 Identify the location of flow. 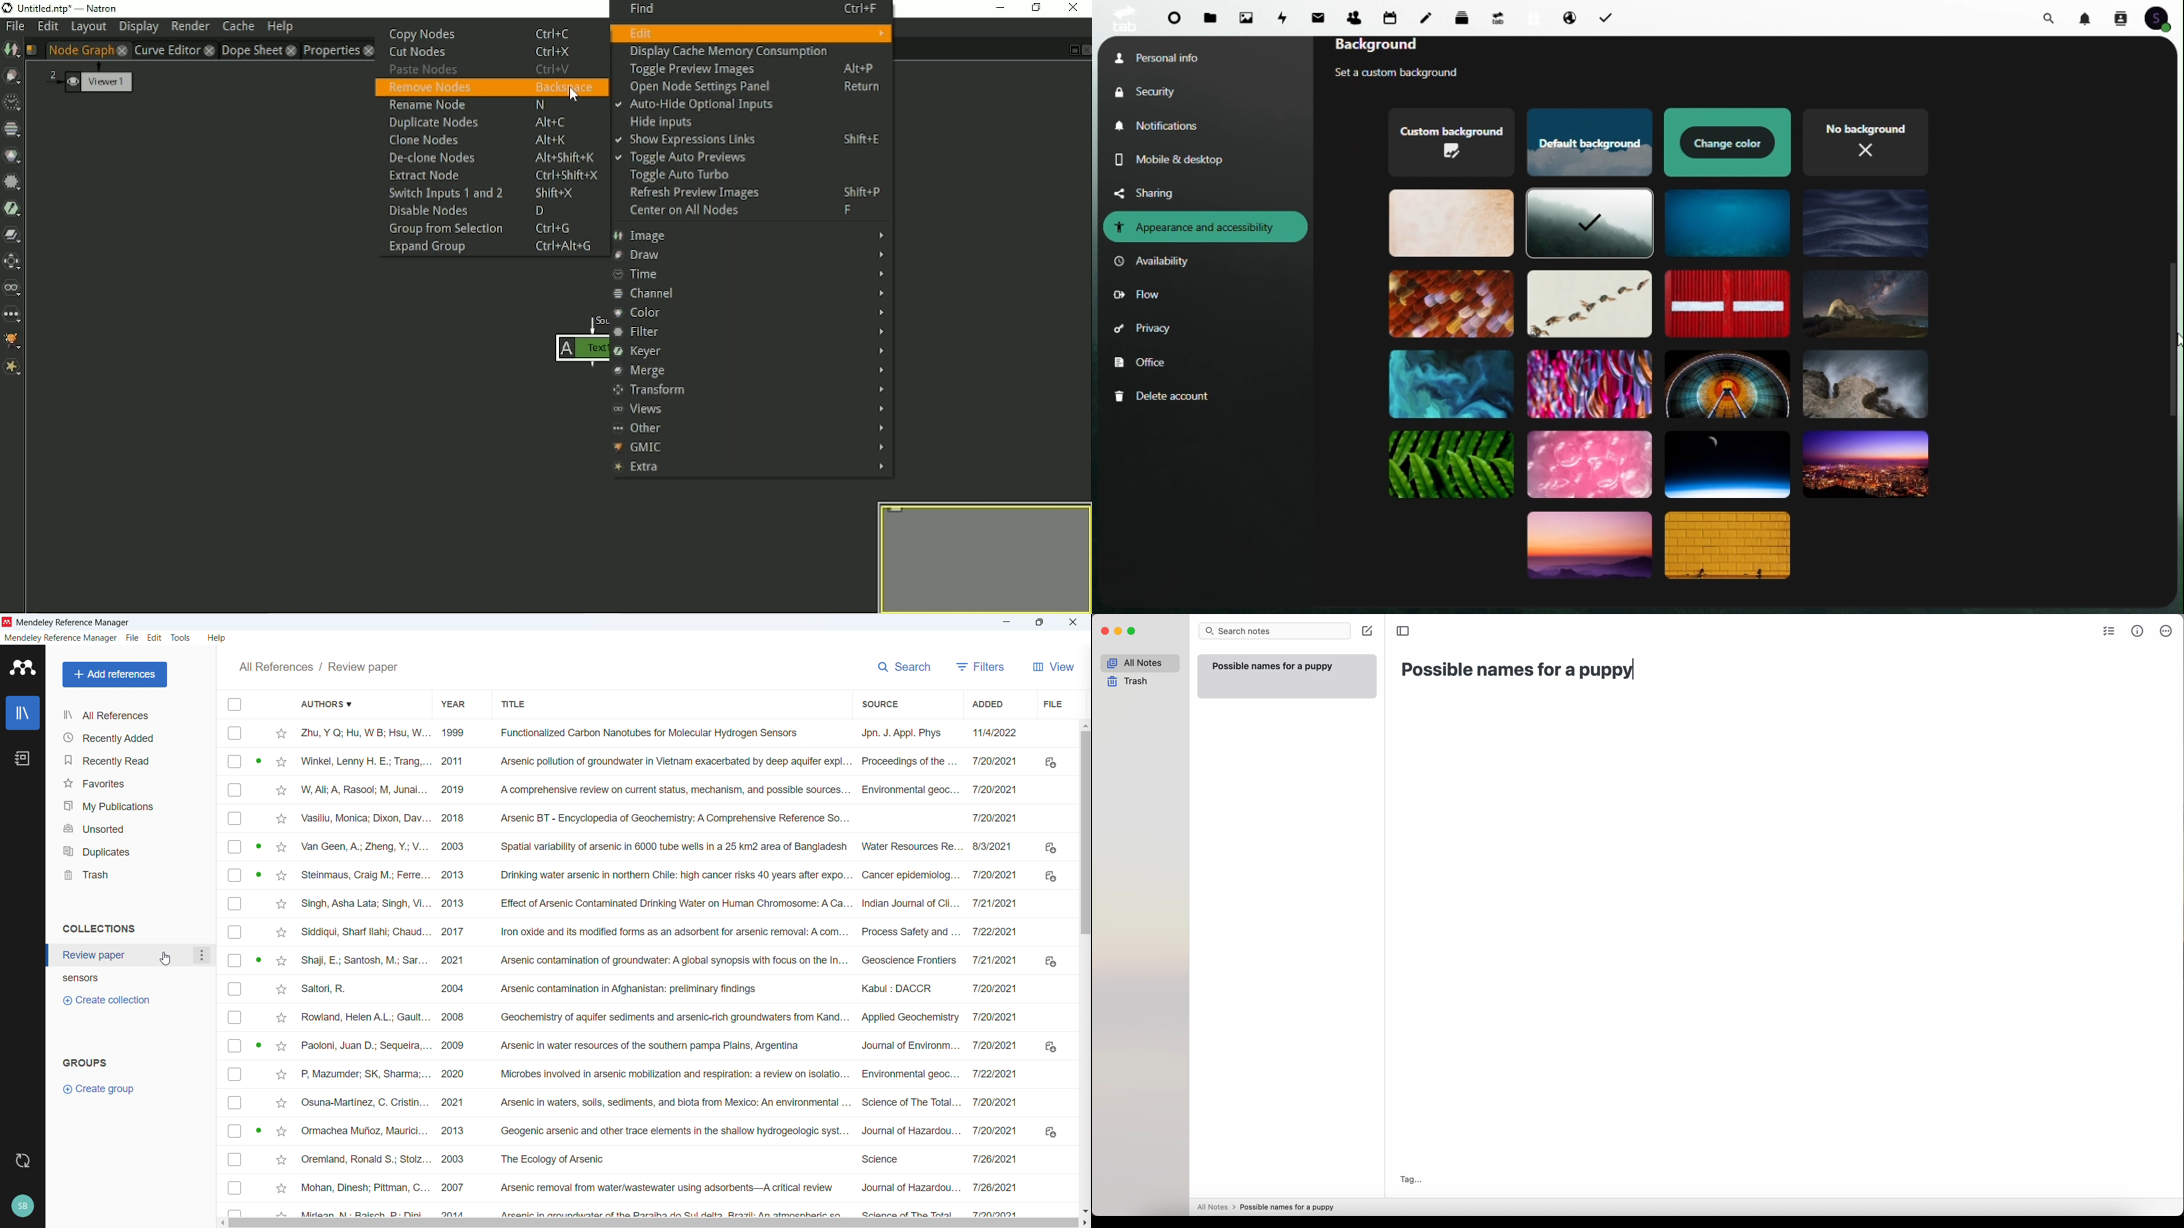
(1137, 297).